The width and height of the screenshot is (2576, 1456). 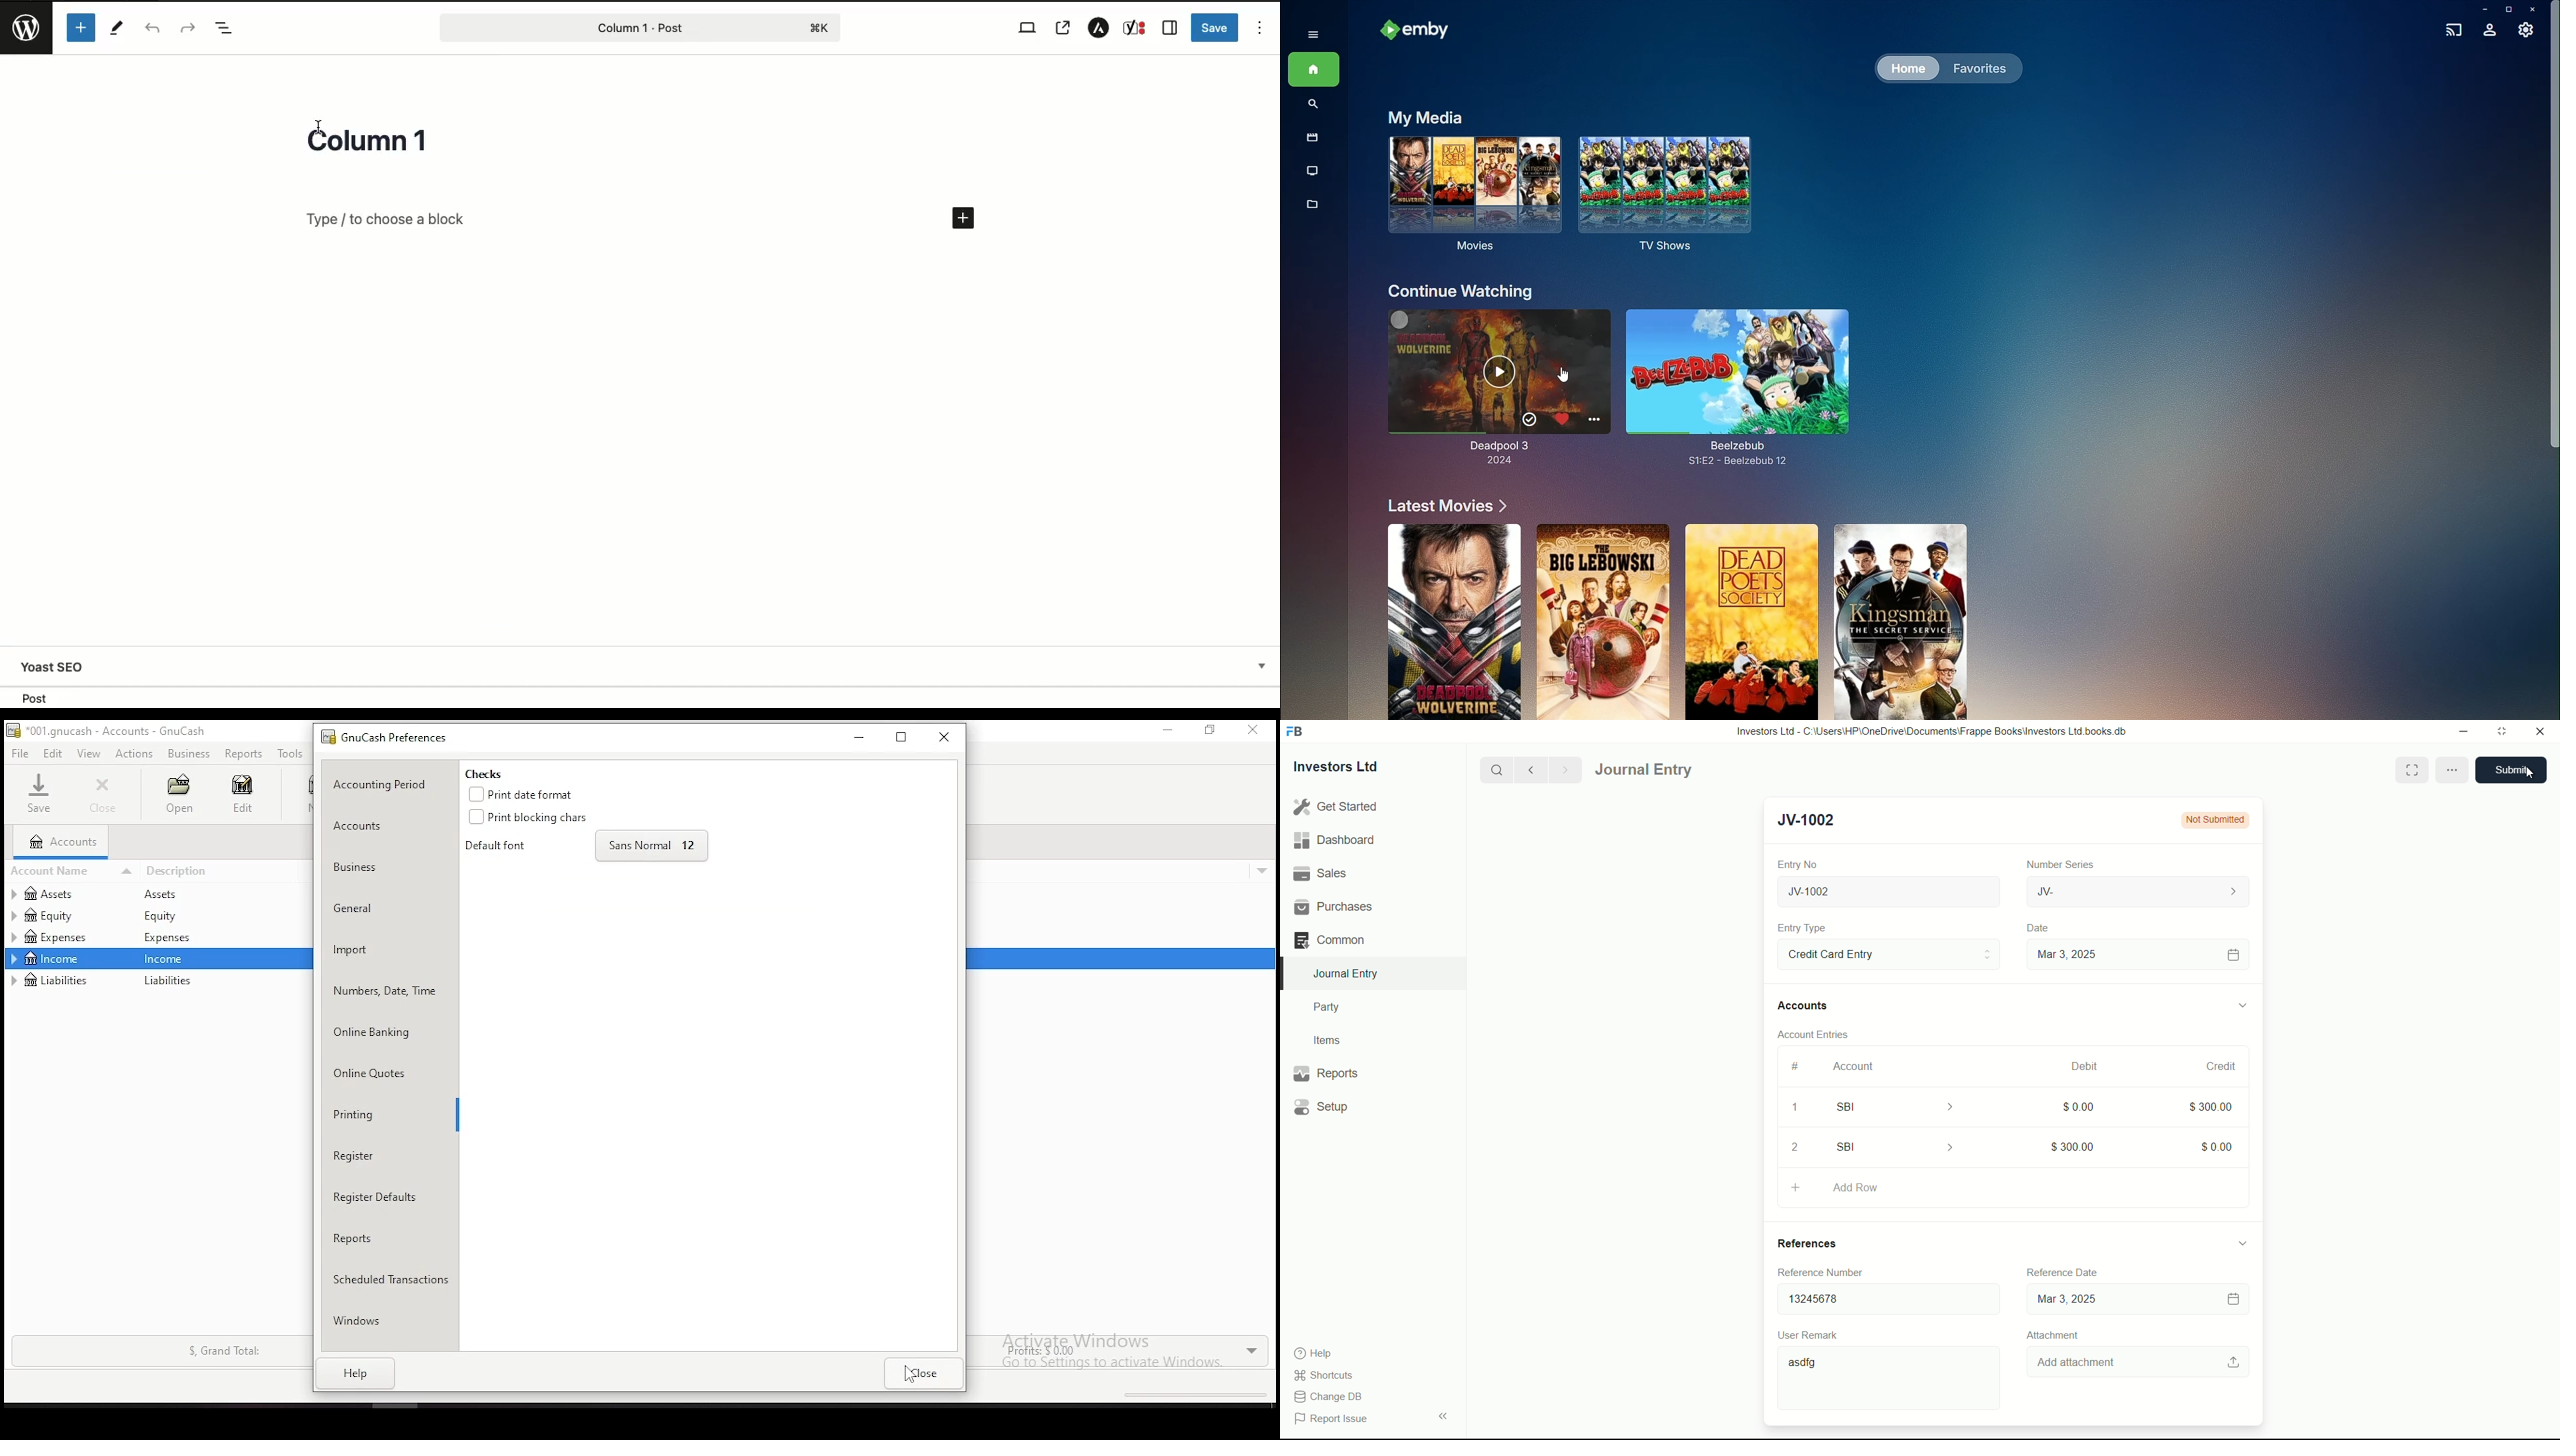 What do you see at coordinates (106, 731) in the screenshot?
I see `*001.gnucash - accounts - GnuCash` at bounding box center [106, 731].